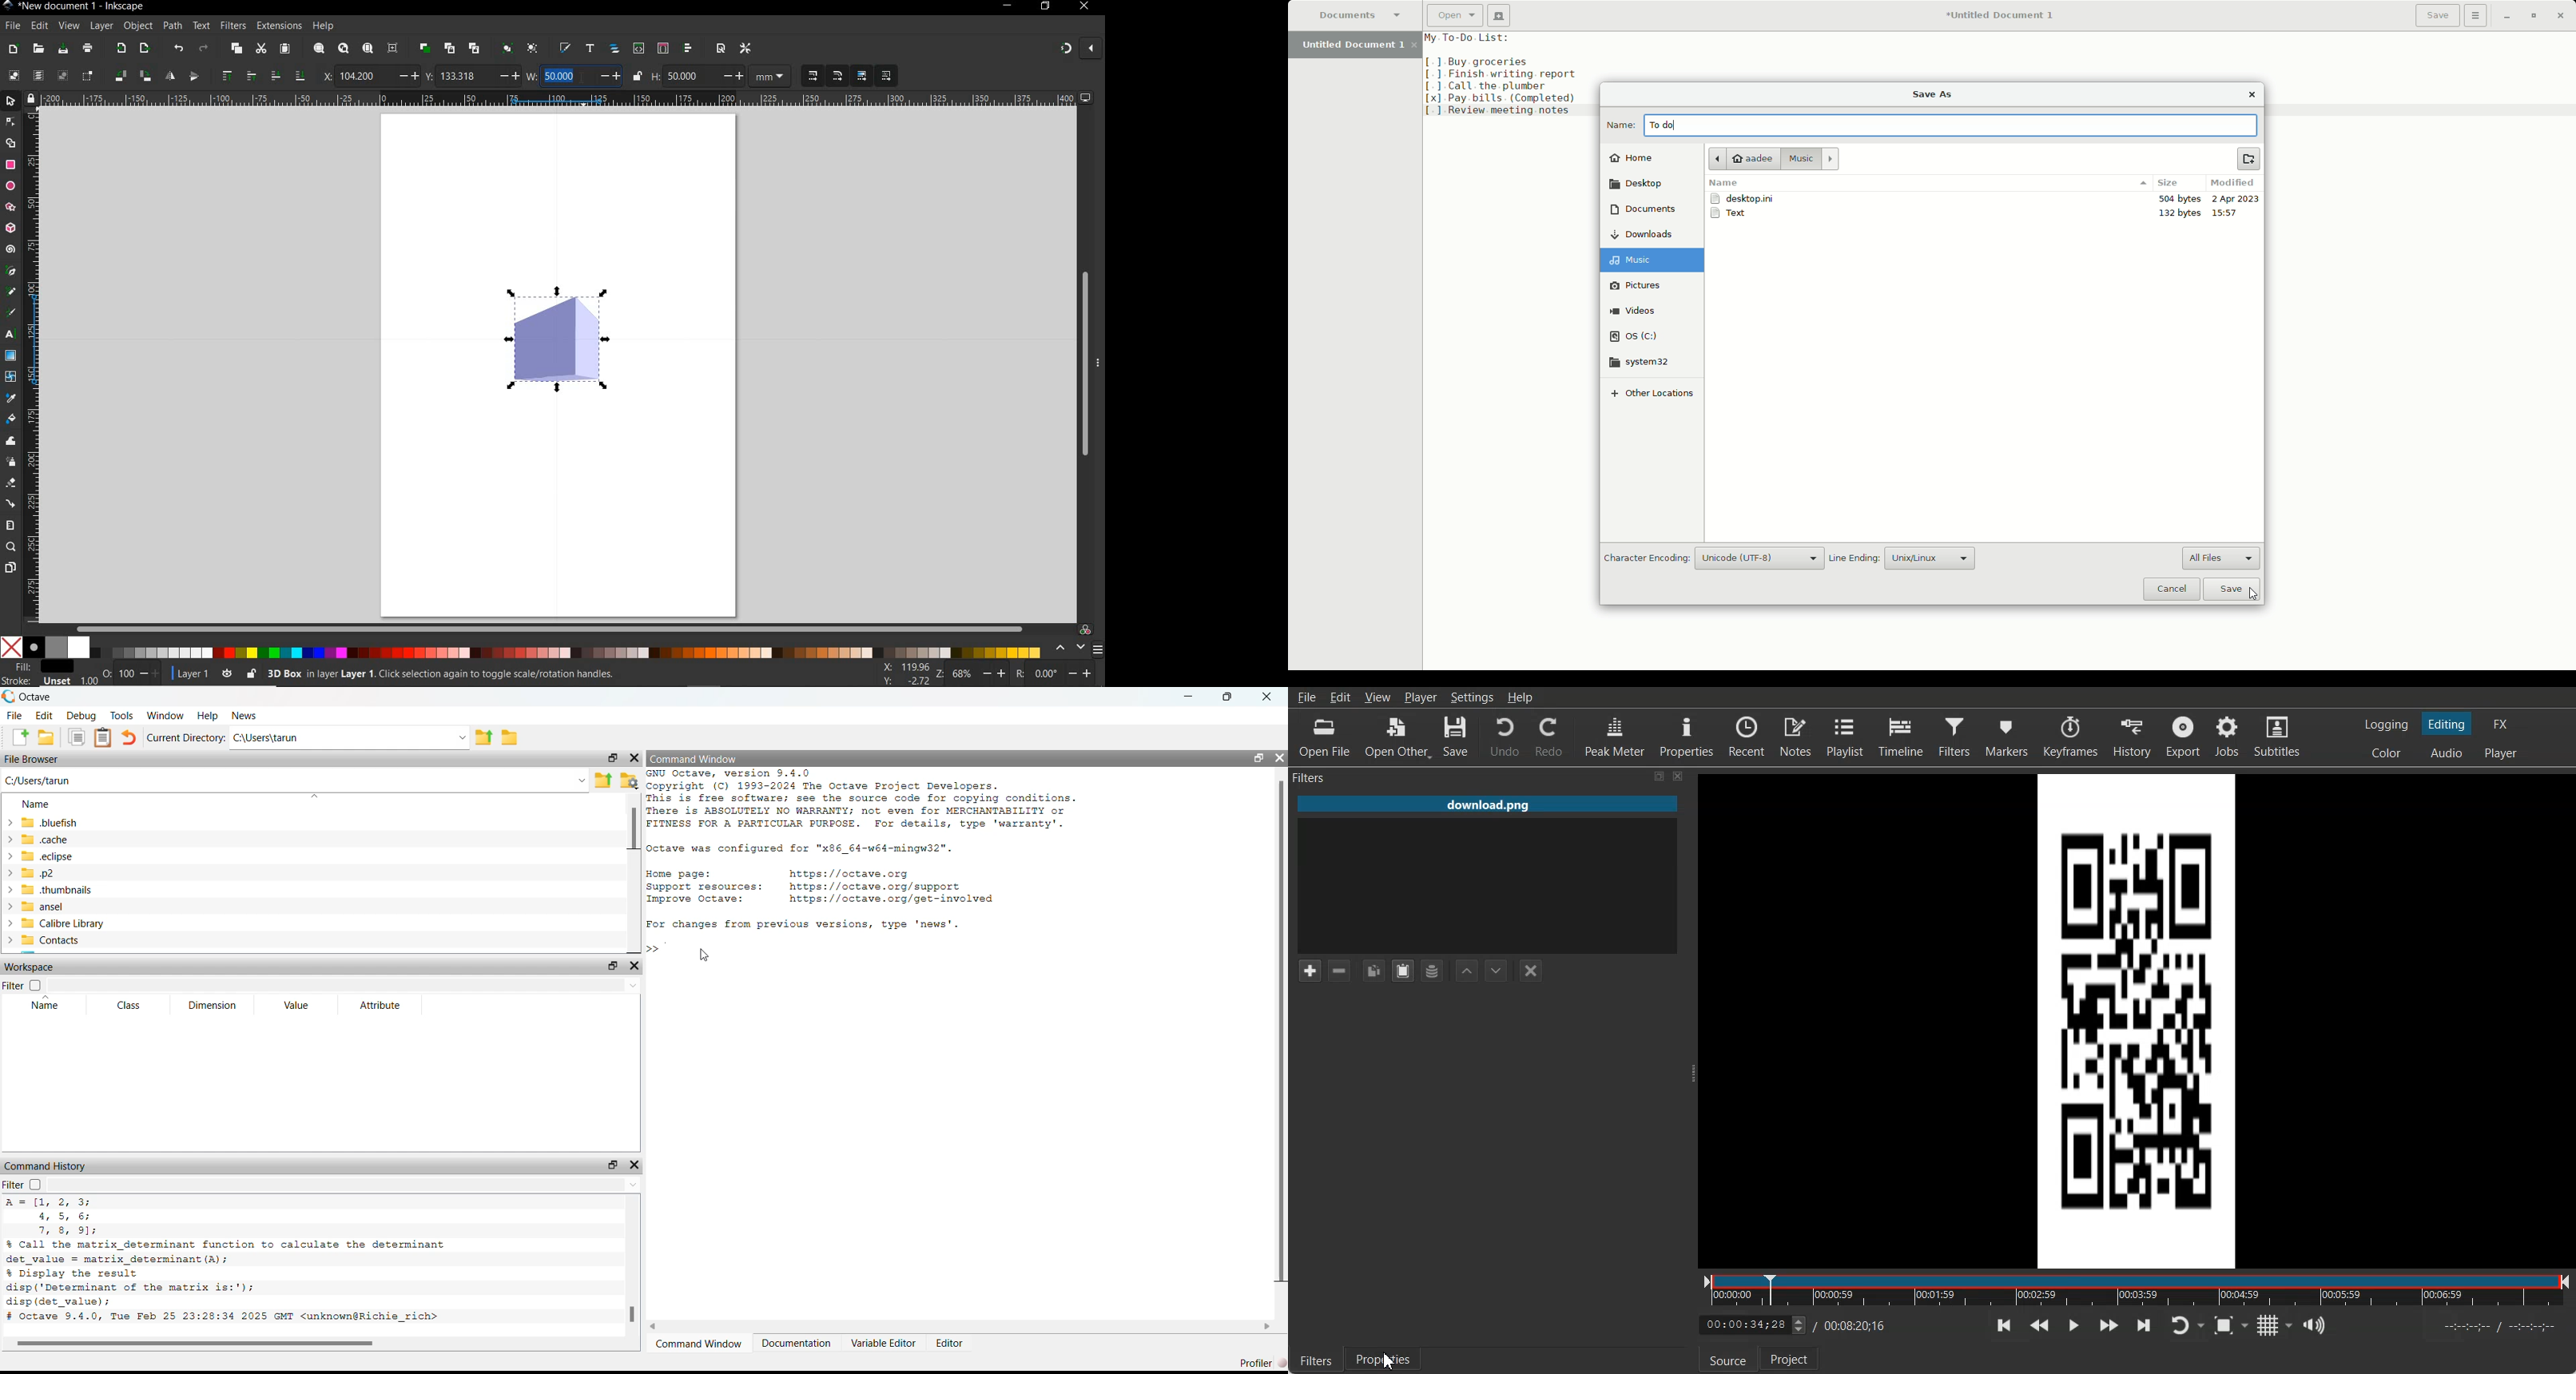 This screenshot has height=1400, width=2576. Describe the element at coordinates (2143, 1324) in the screenshot. I see `Skip to the next point` at that location.